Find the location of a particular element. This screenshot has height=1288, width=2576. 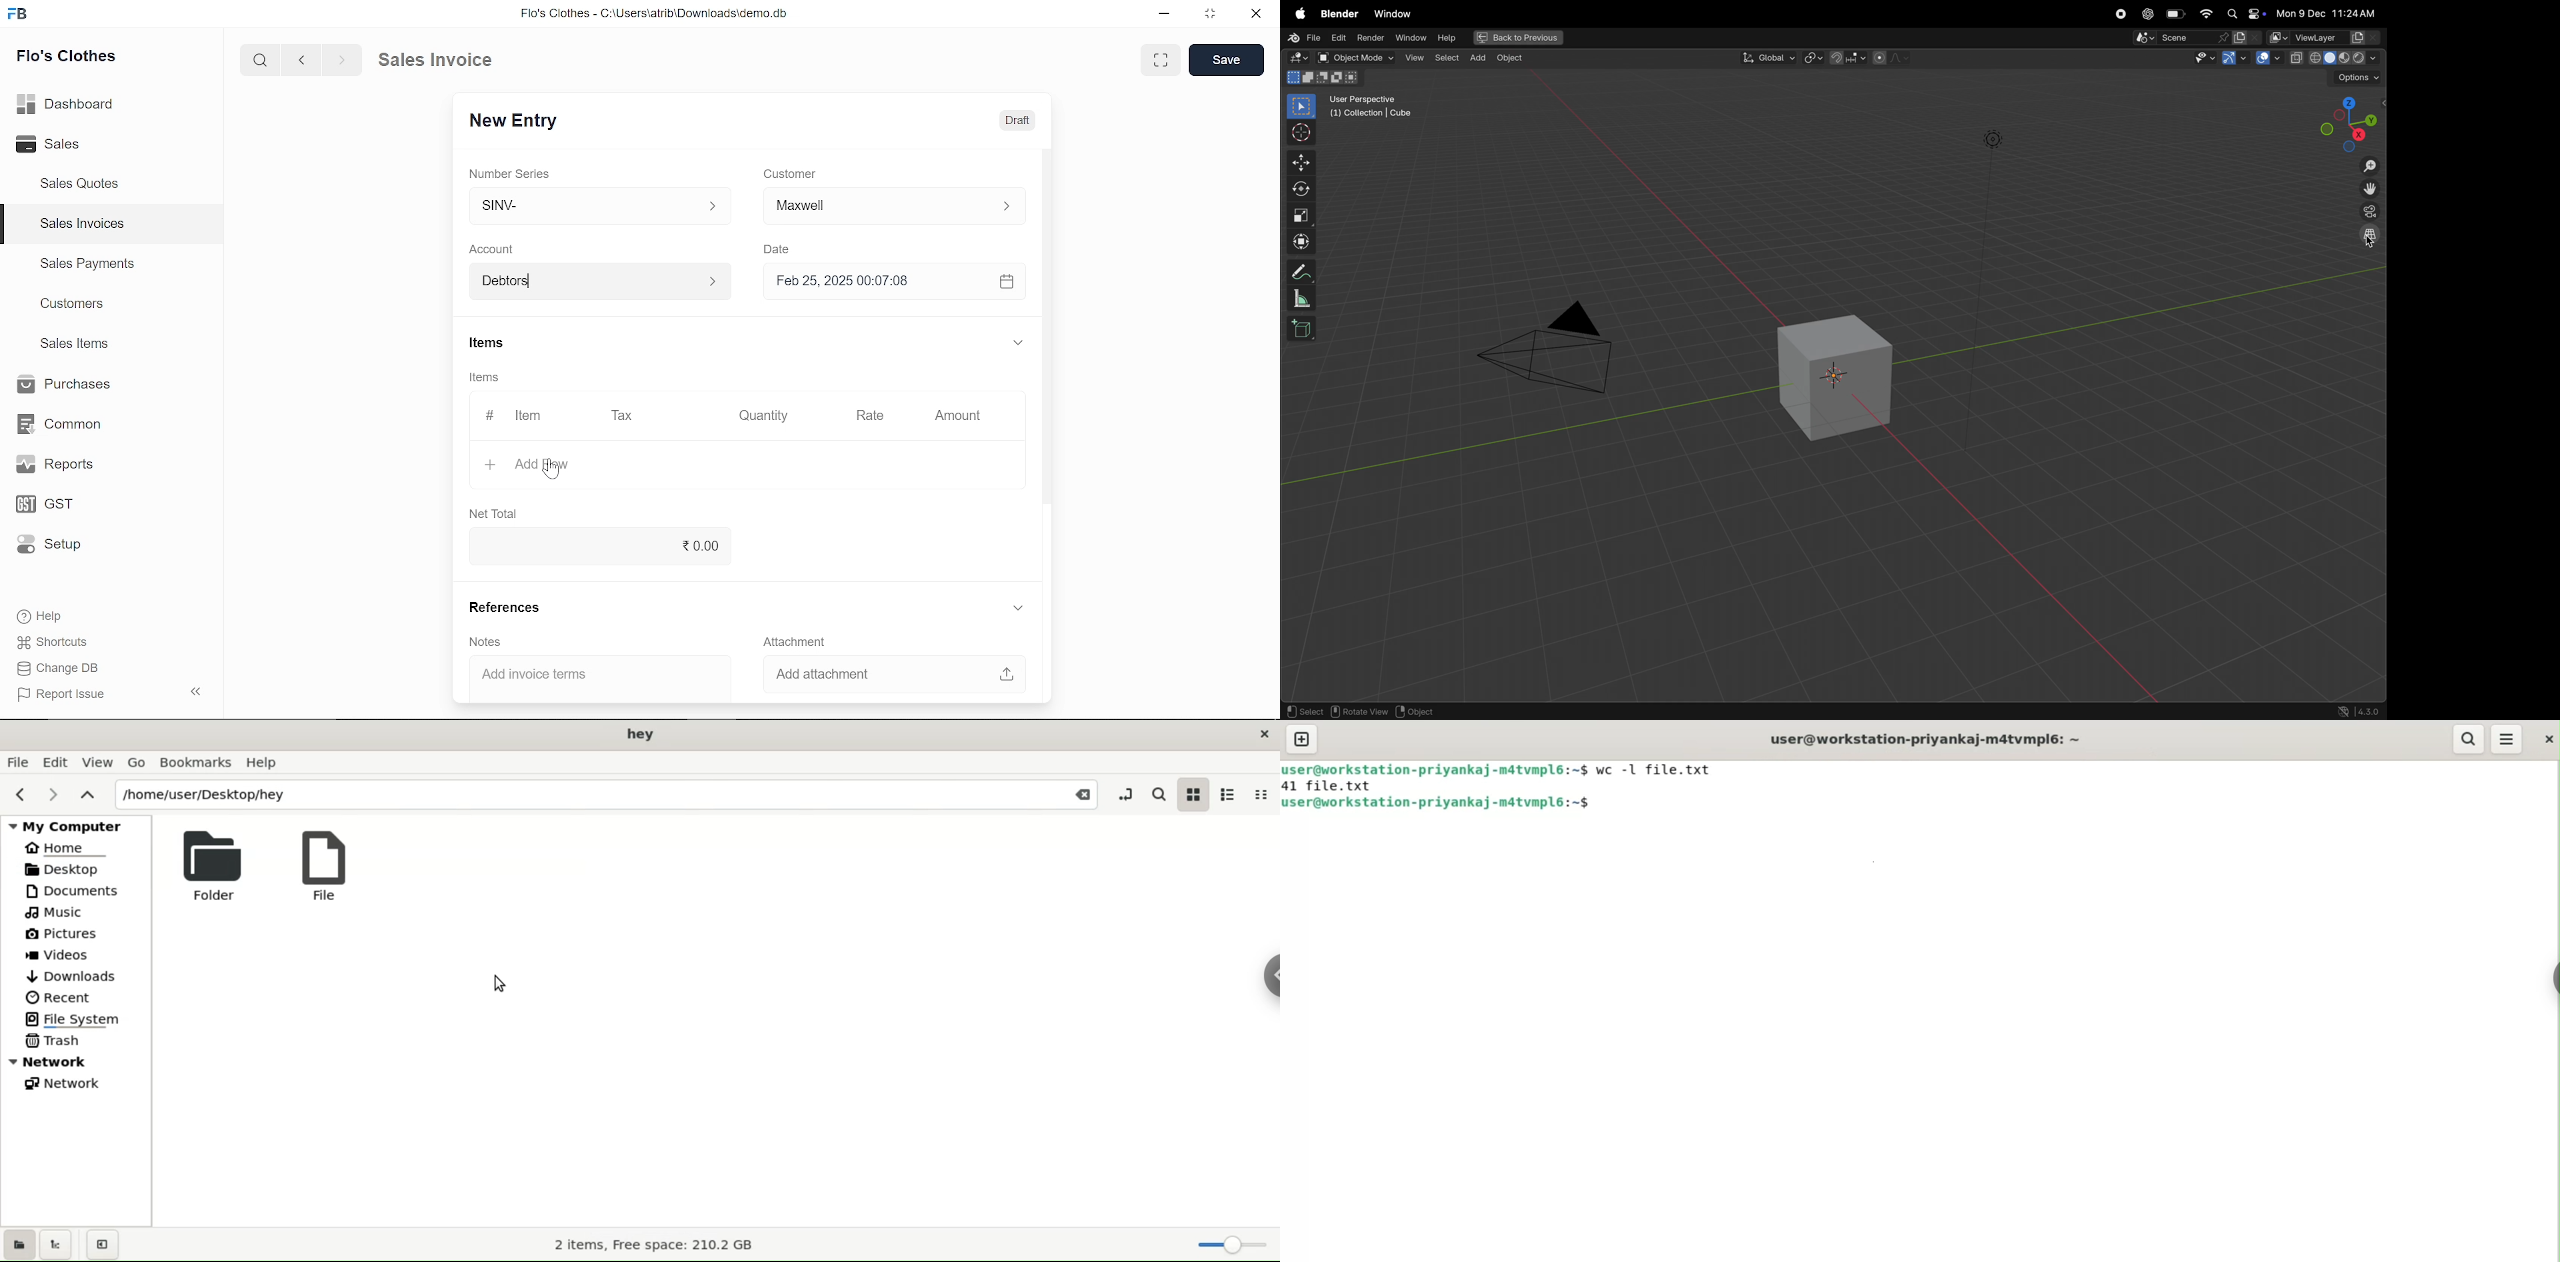

 Quantity is located at coordinates (760, 416).